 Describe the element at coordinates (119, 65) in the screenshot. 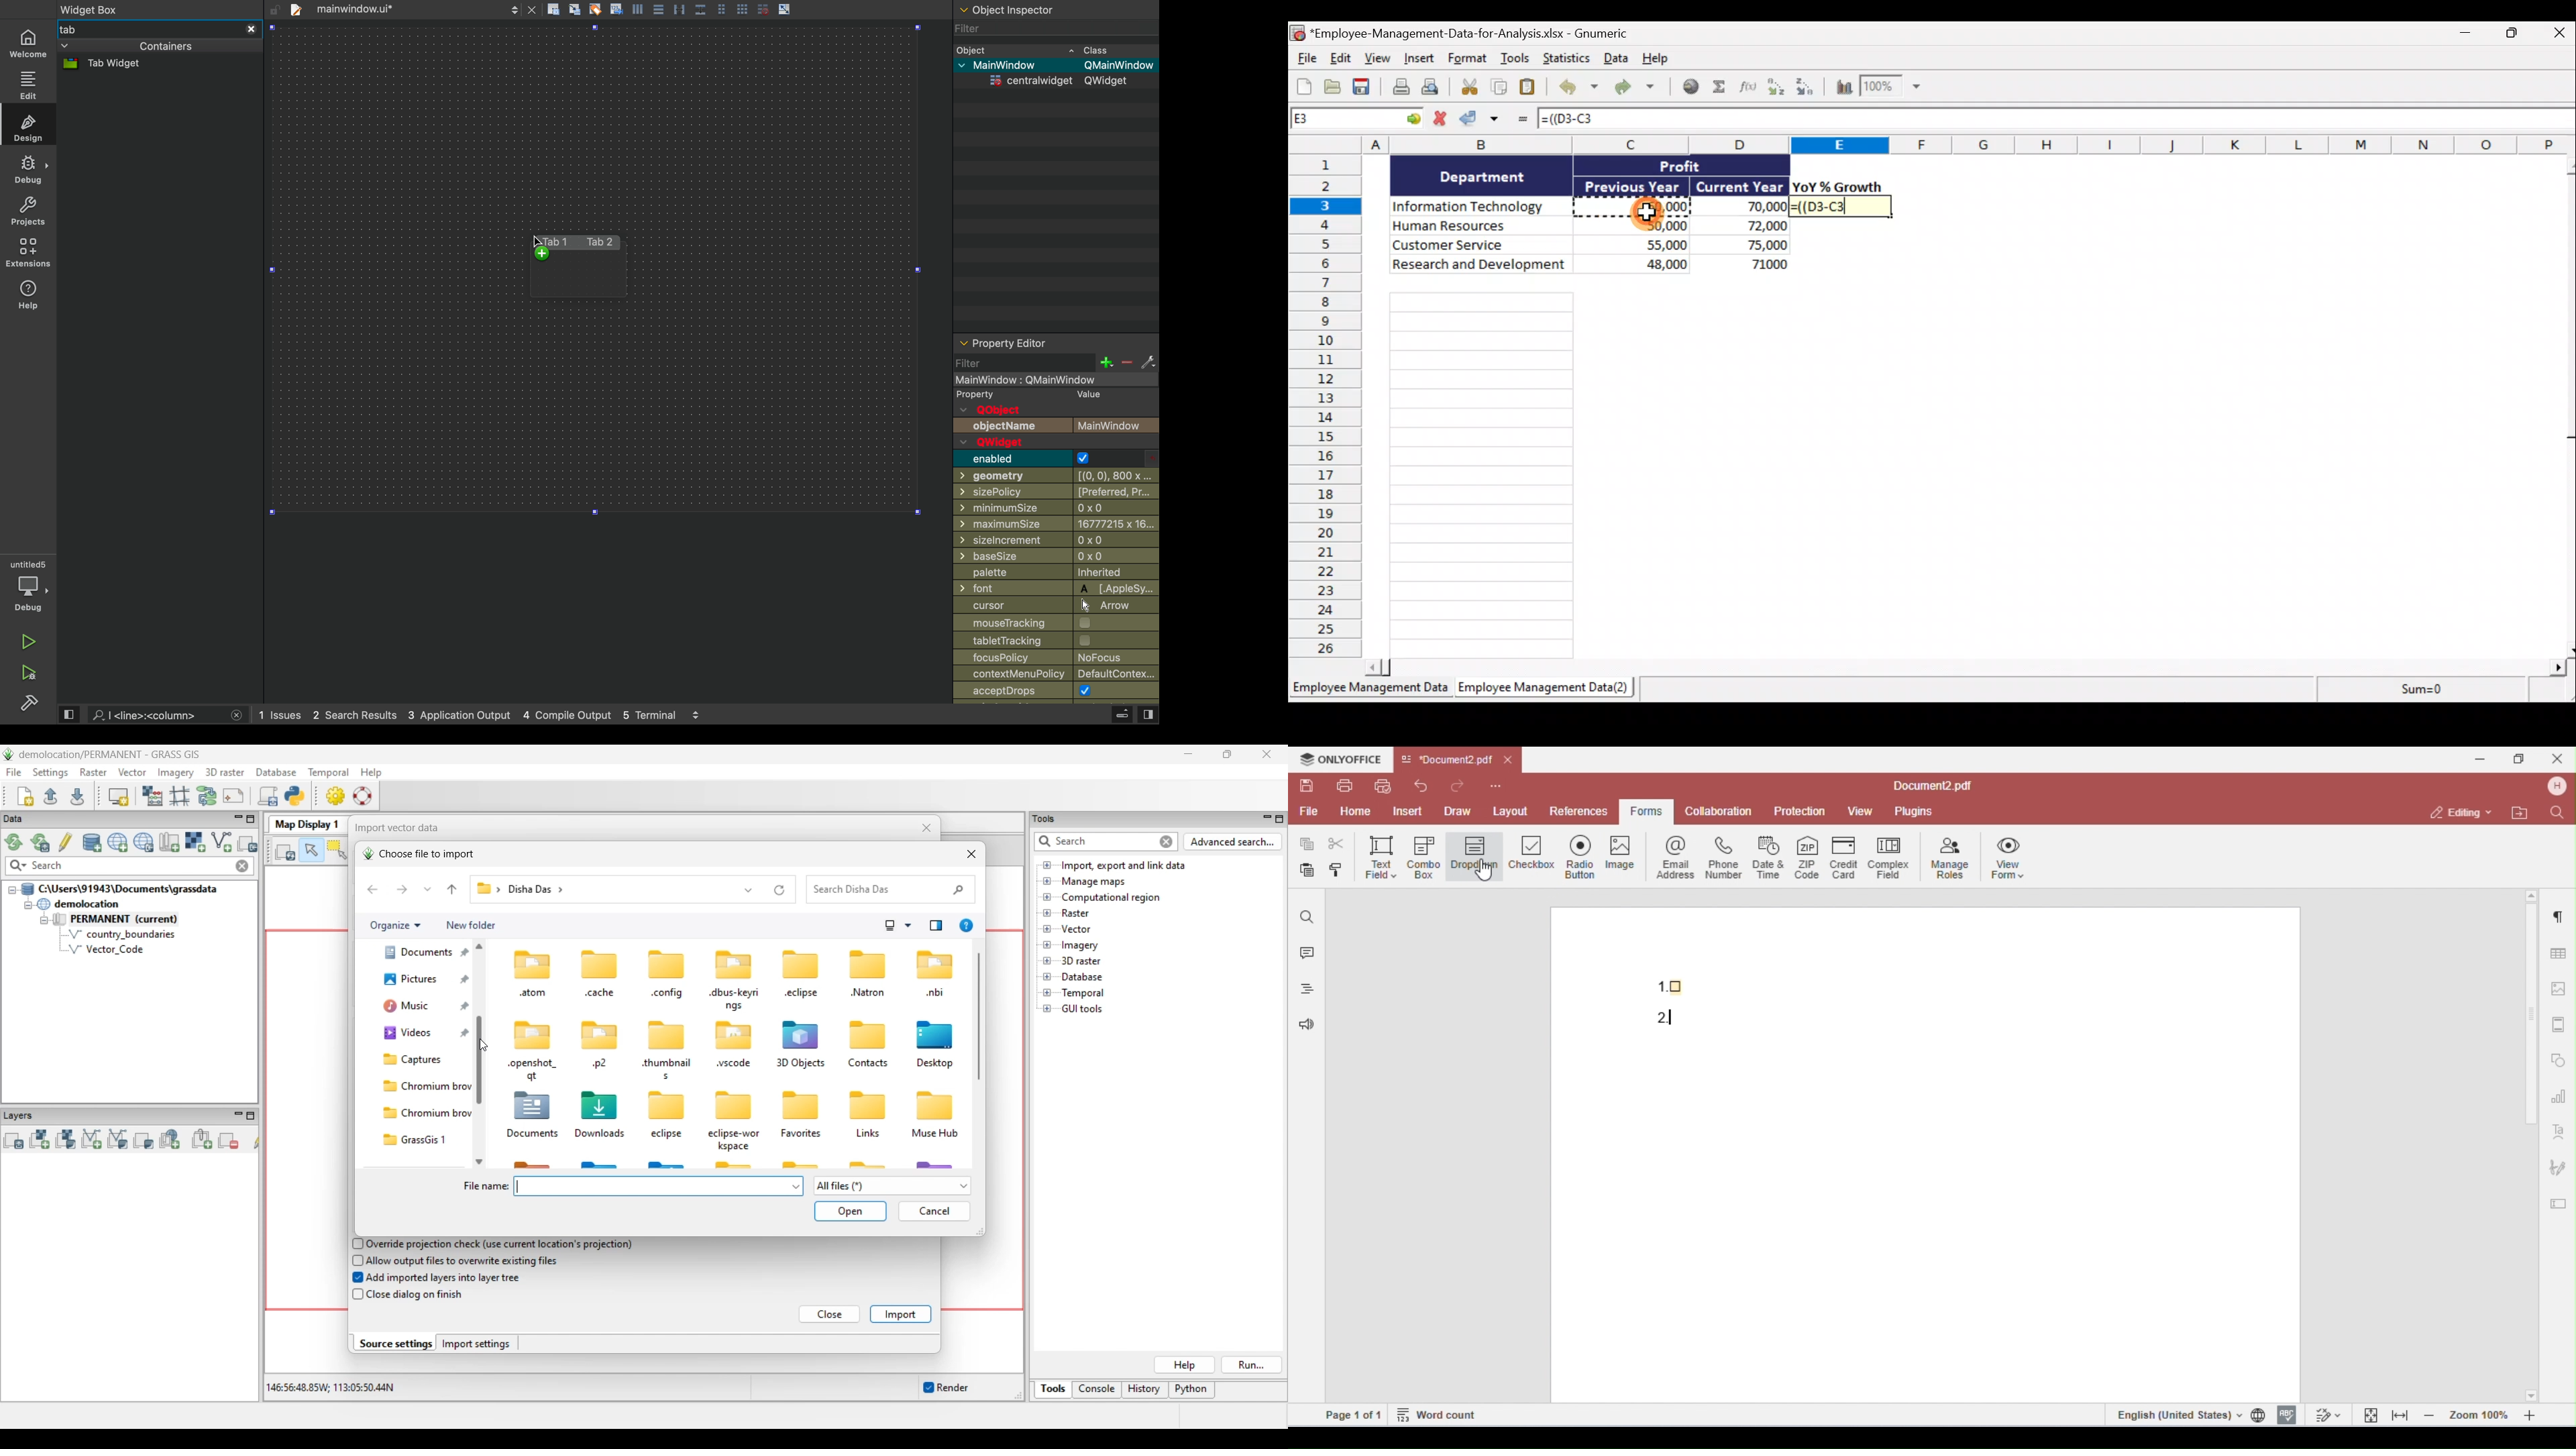

I see `tab widget` at that location.